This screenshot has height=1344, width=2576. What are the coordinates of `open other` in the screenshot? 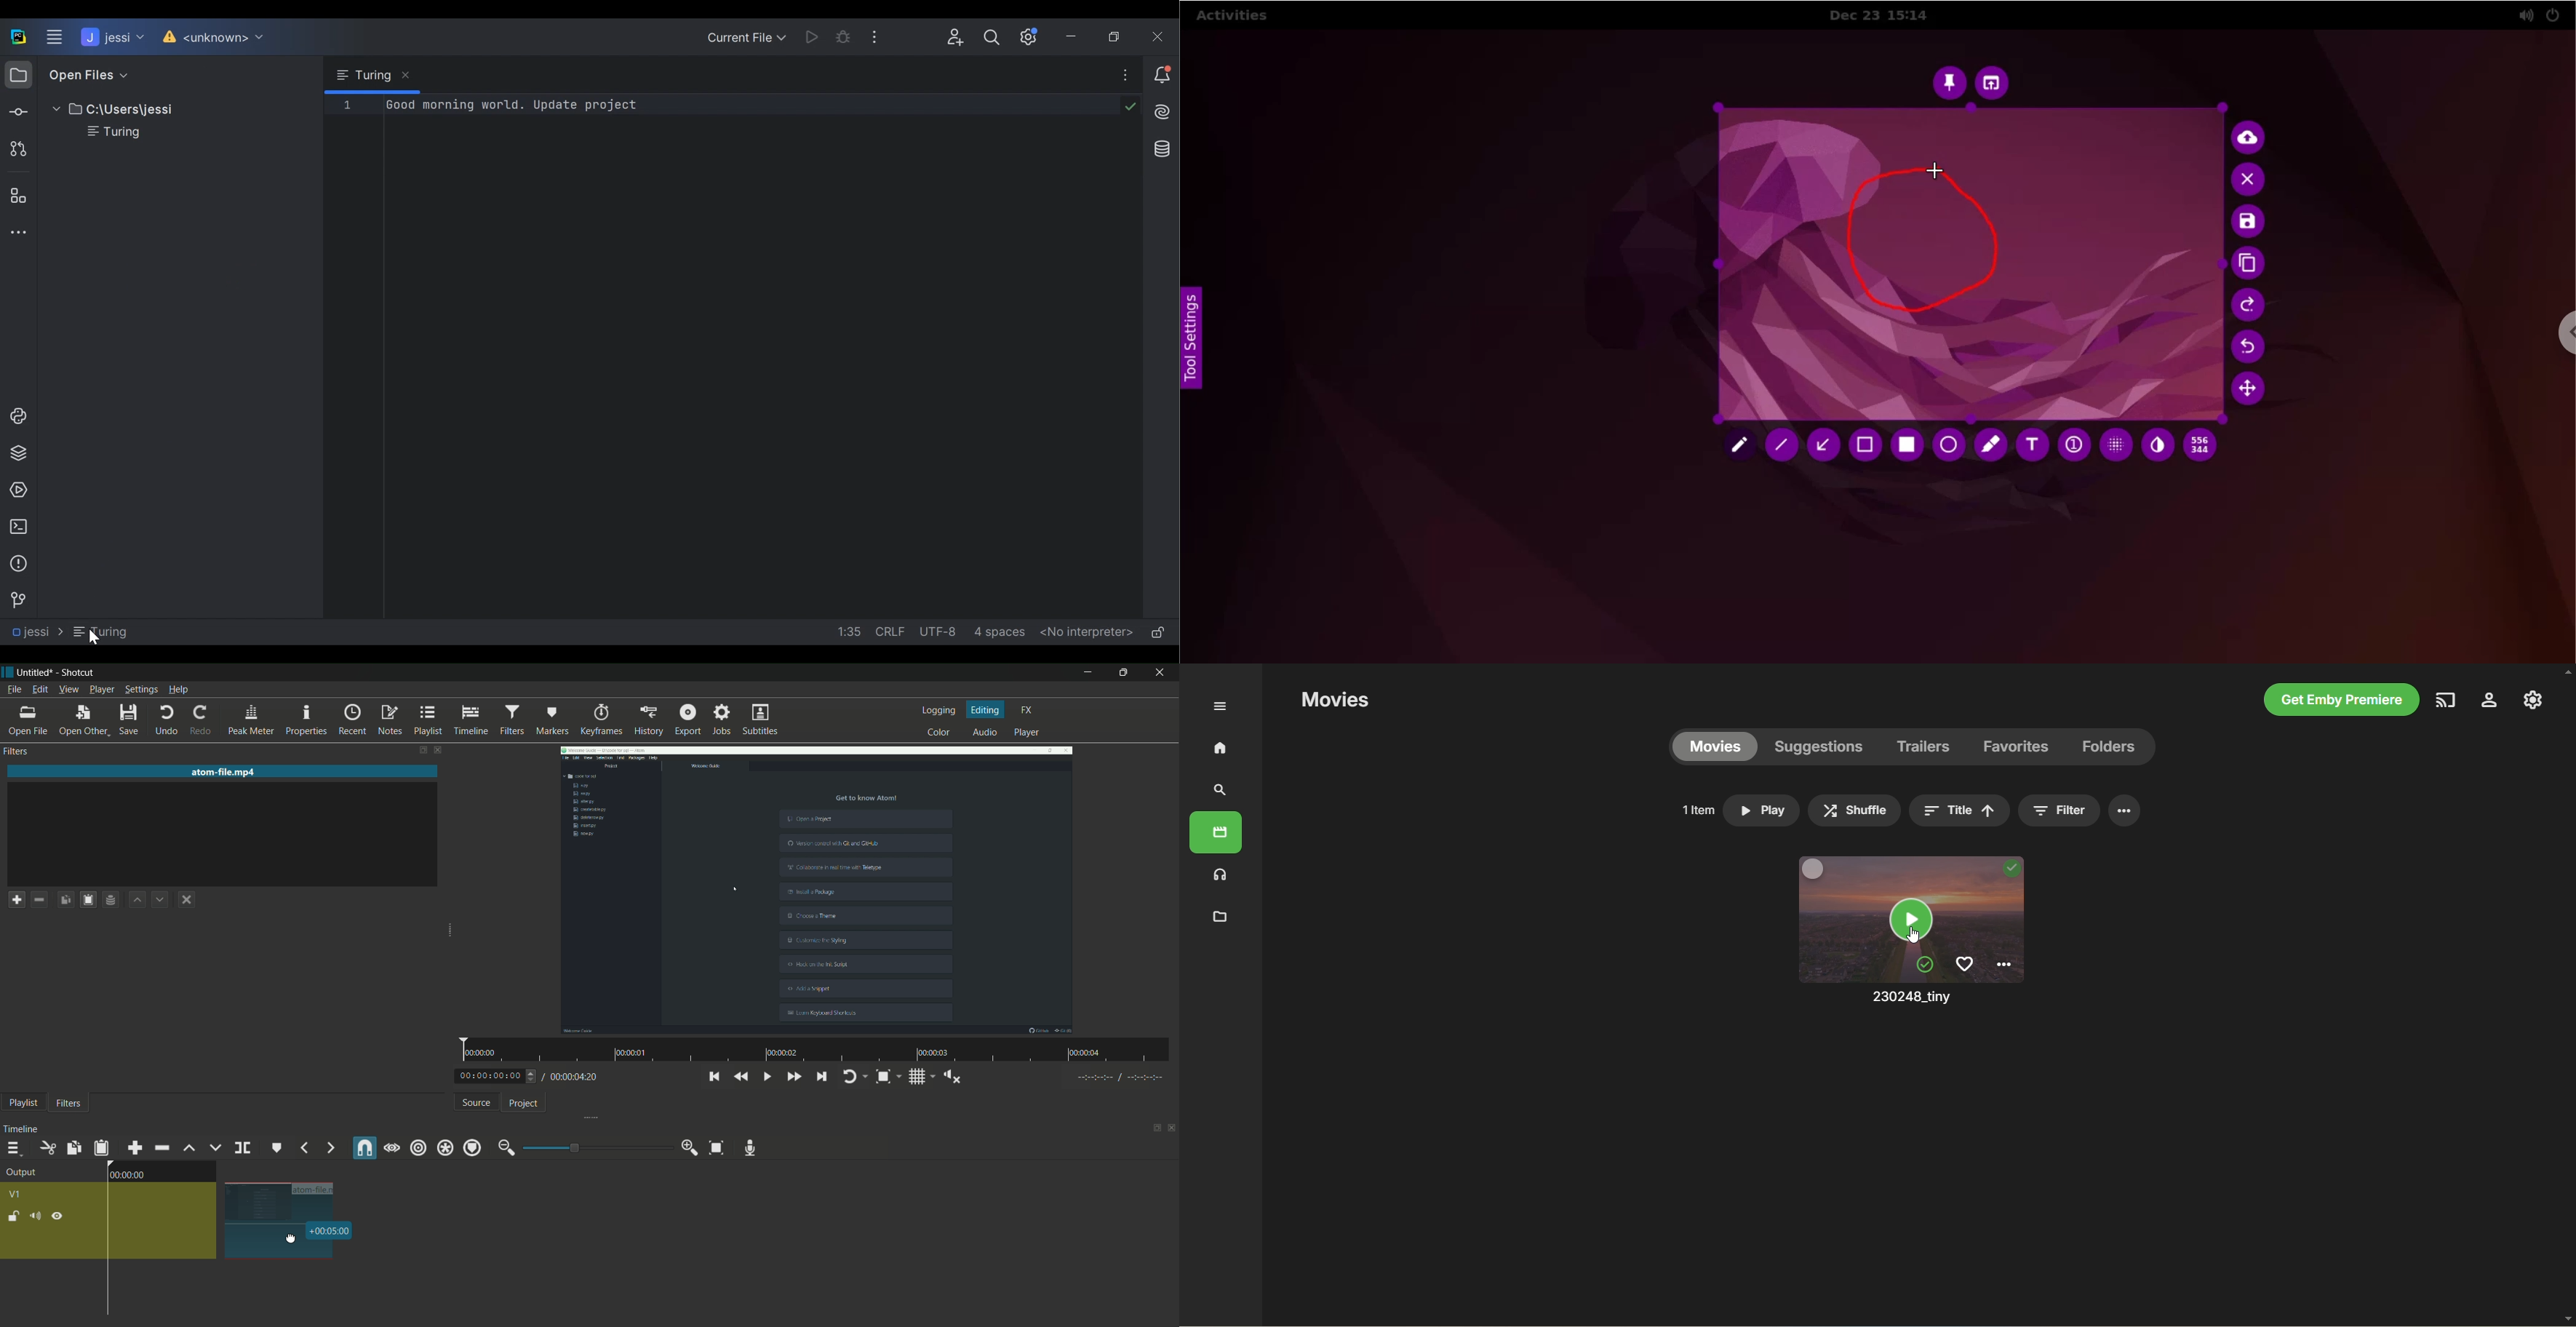 It's located at (82, 720).